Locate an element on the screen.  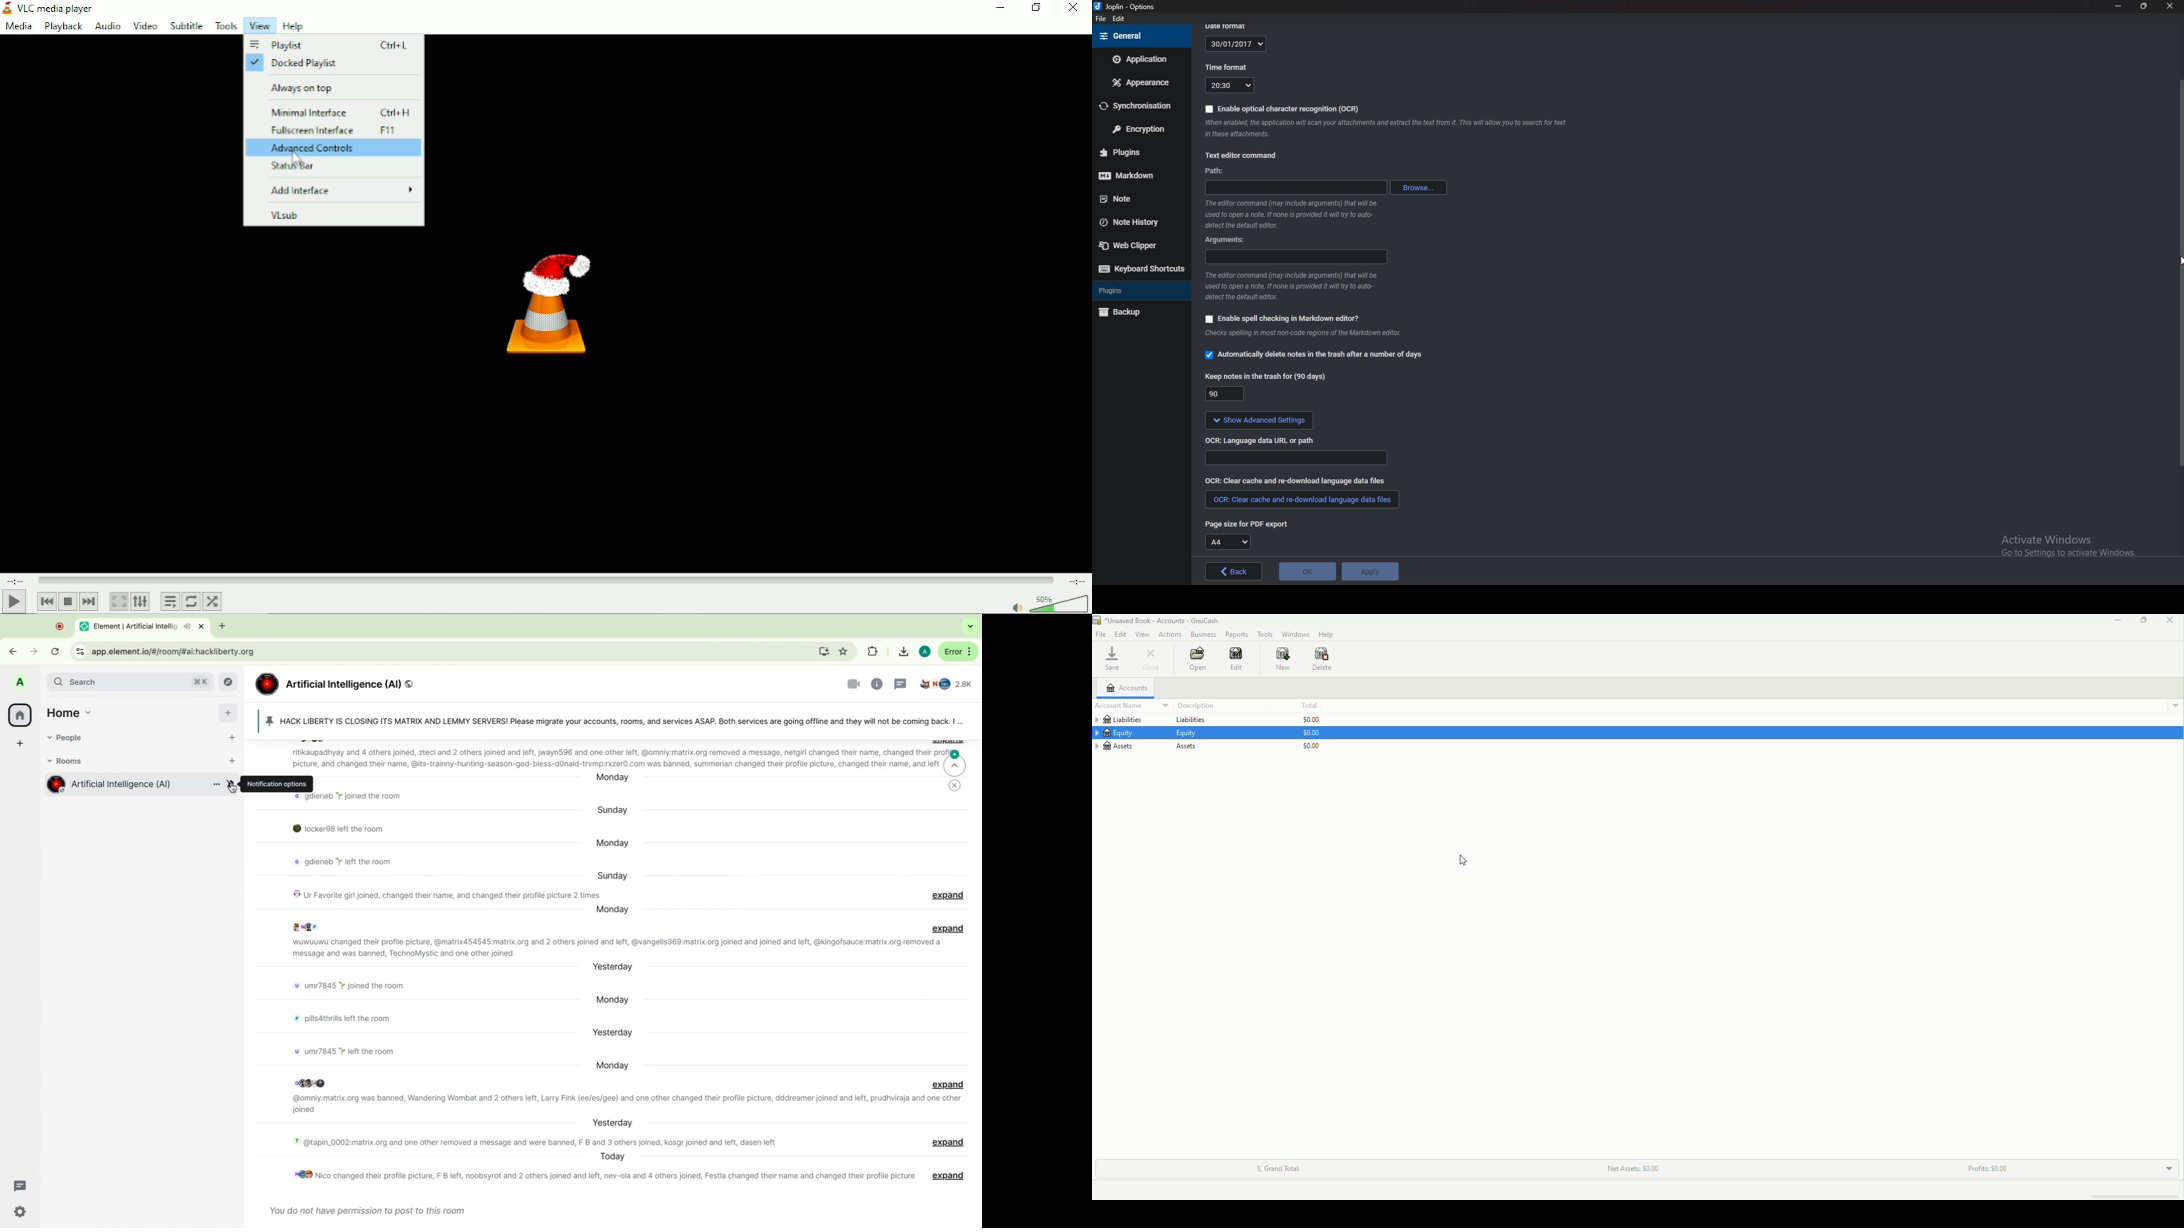
more is located at coordinates (213, 786).